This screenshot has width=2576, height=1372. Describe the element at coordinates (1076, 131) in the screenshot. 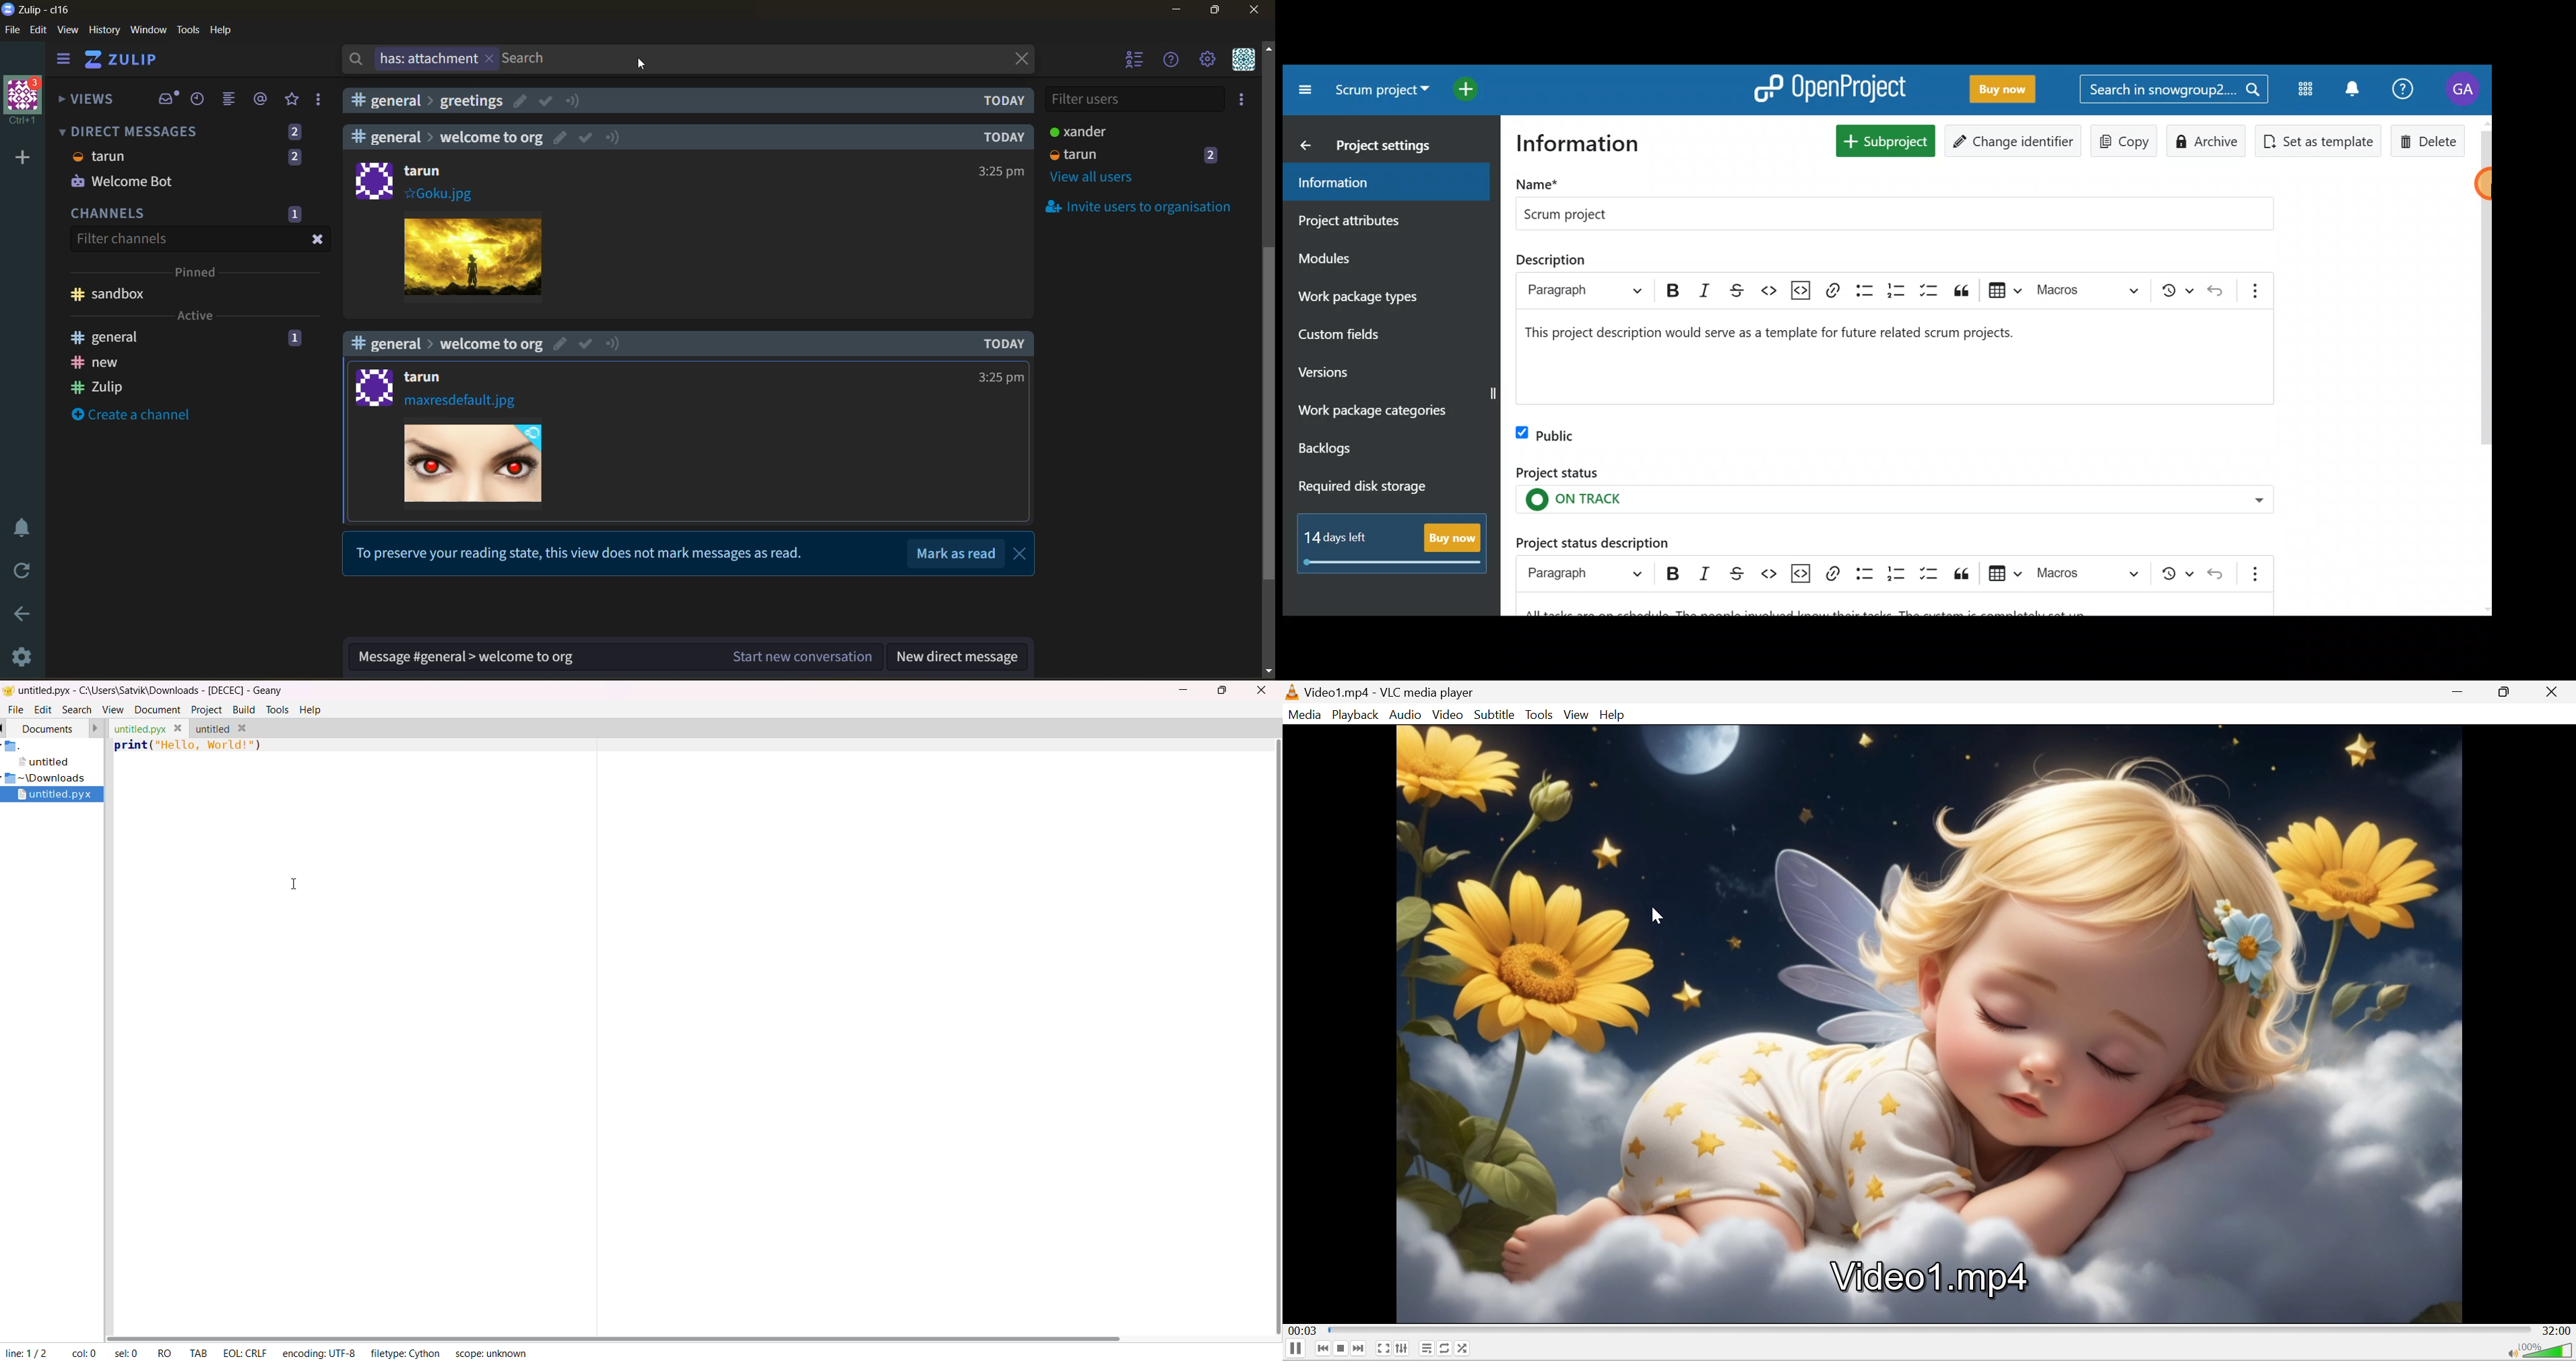

I see `xander` at that location.